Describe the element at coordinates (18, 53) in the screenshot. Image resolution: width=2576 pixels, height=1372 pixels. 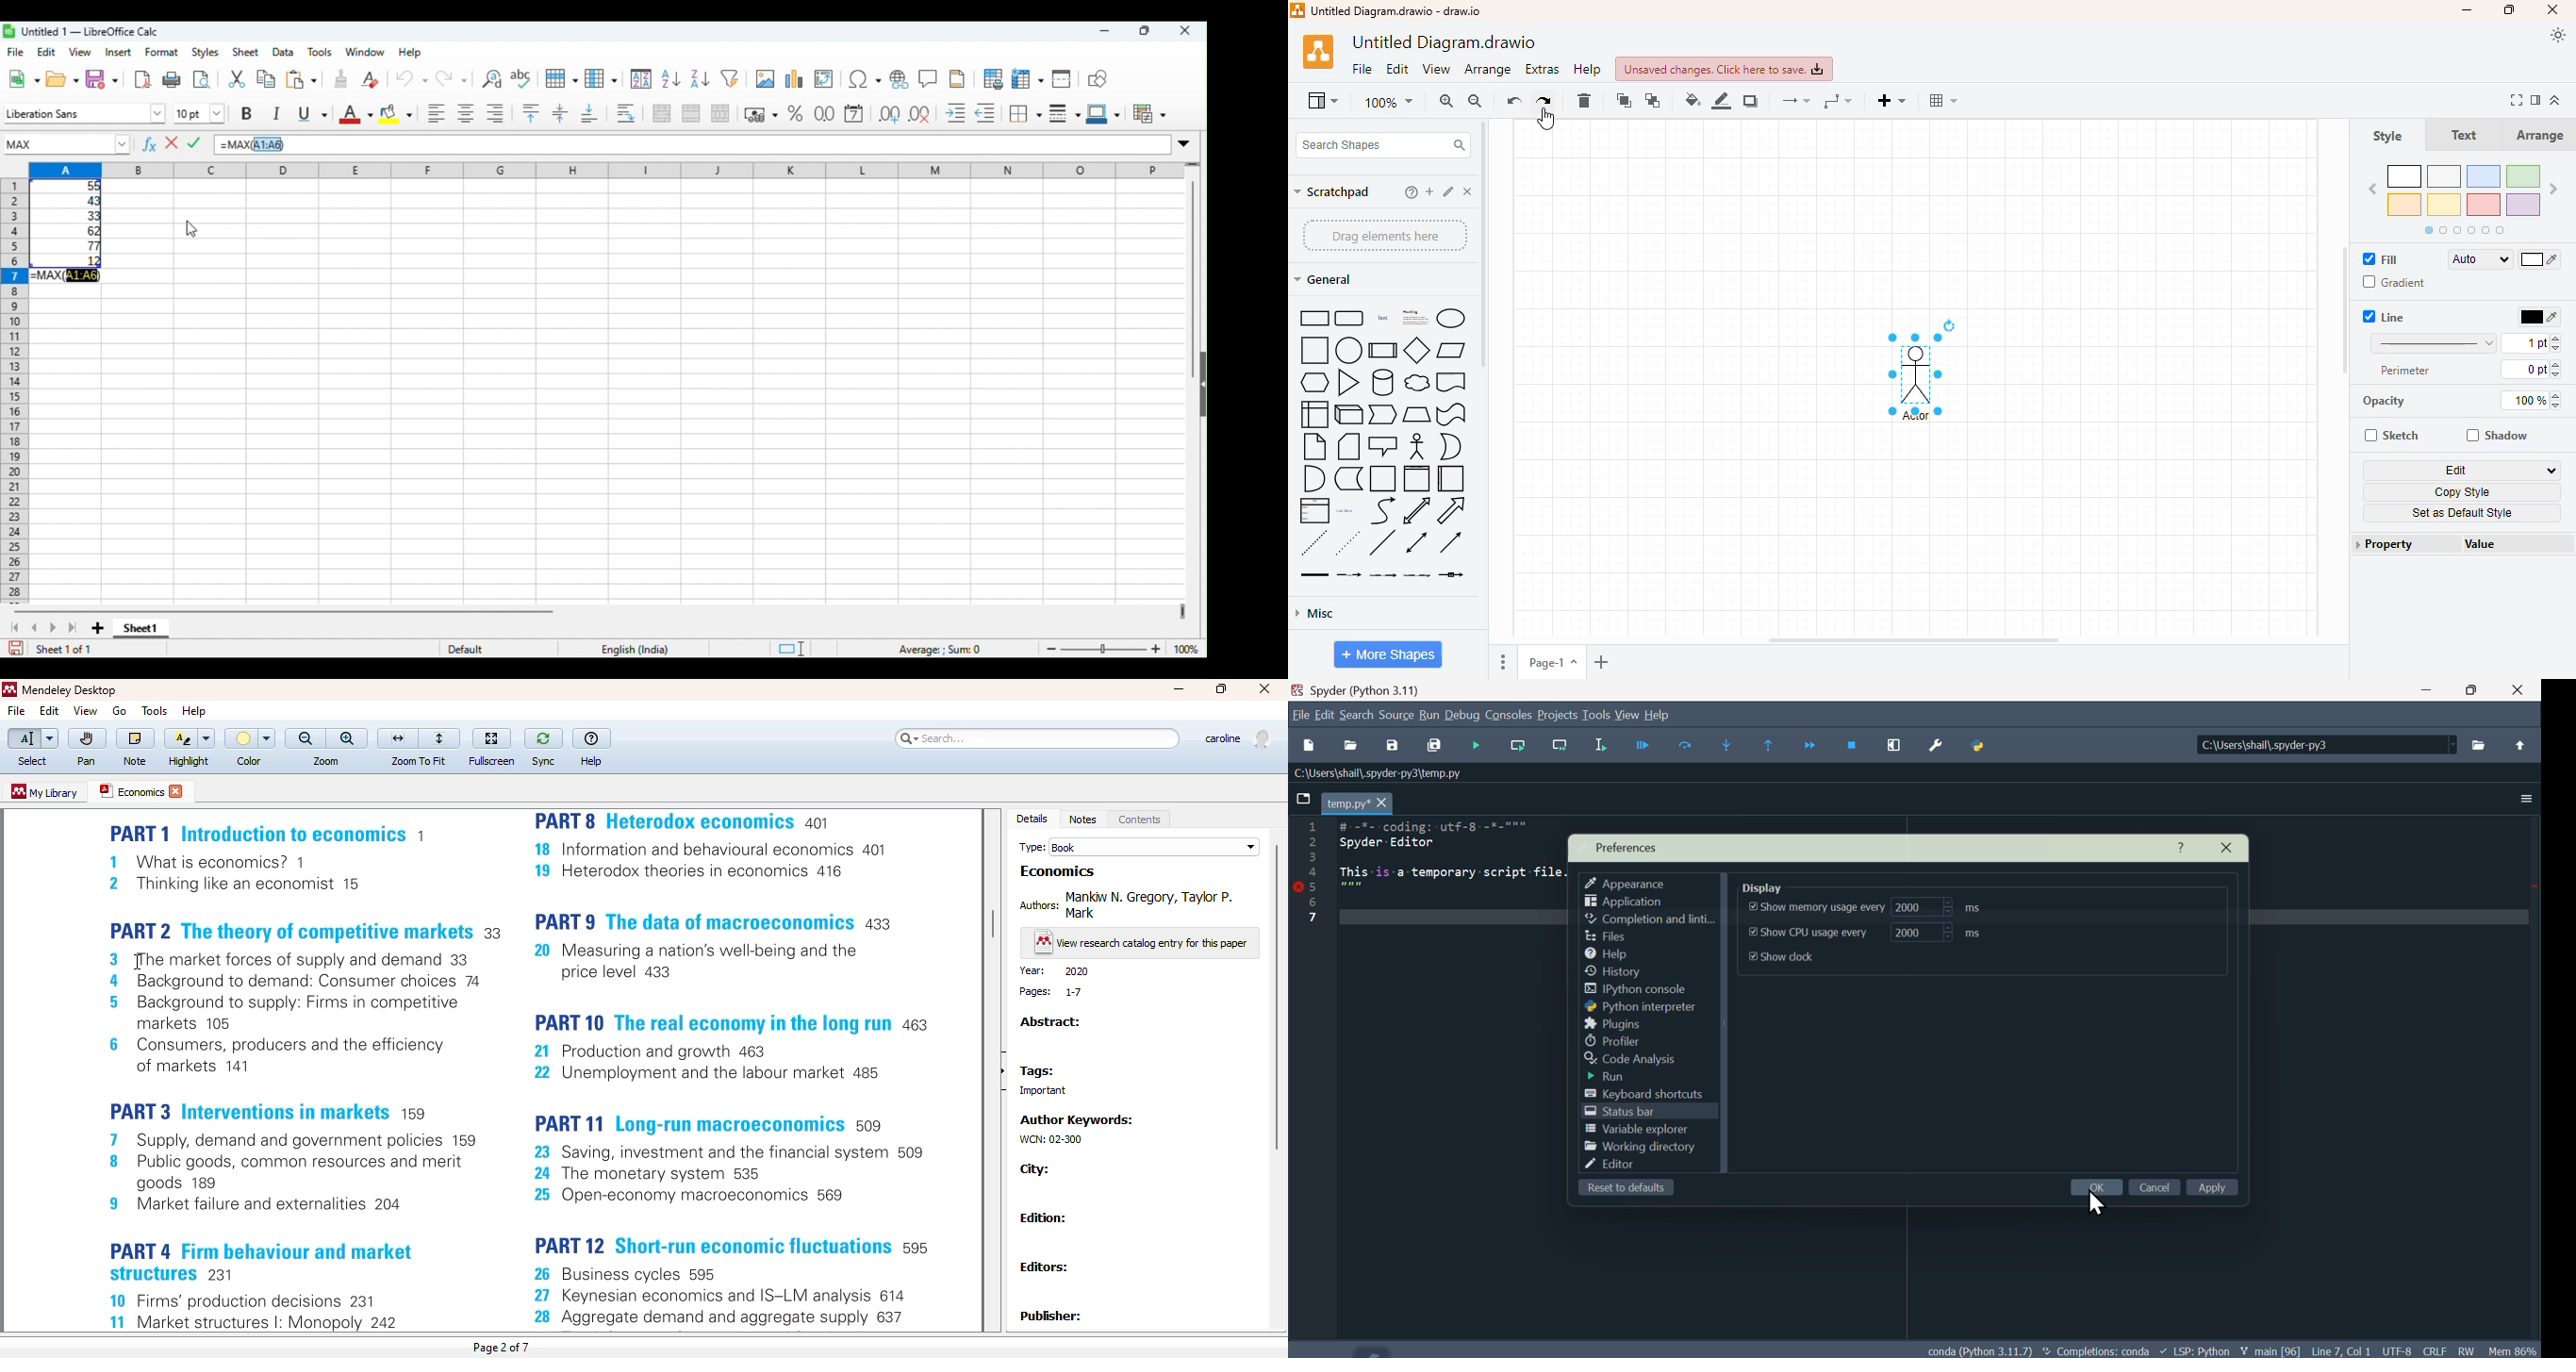
I see `file` at that location.